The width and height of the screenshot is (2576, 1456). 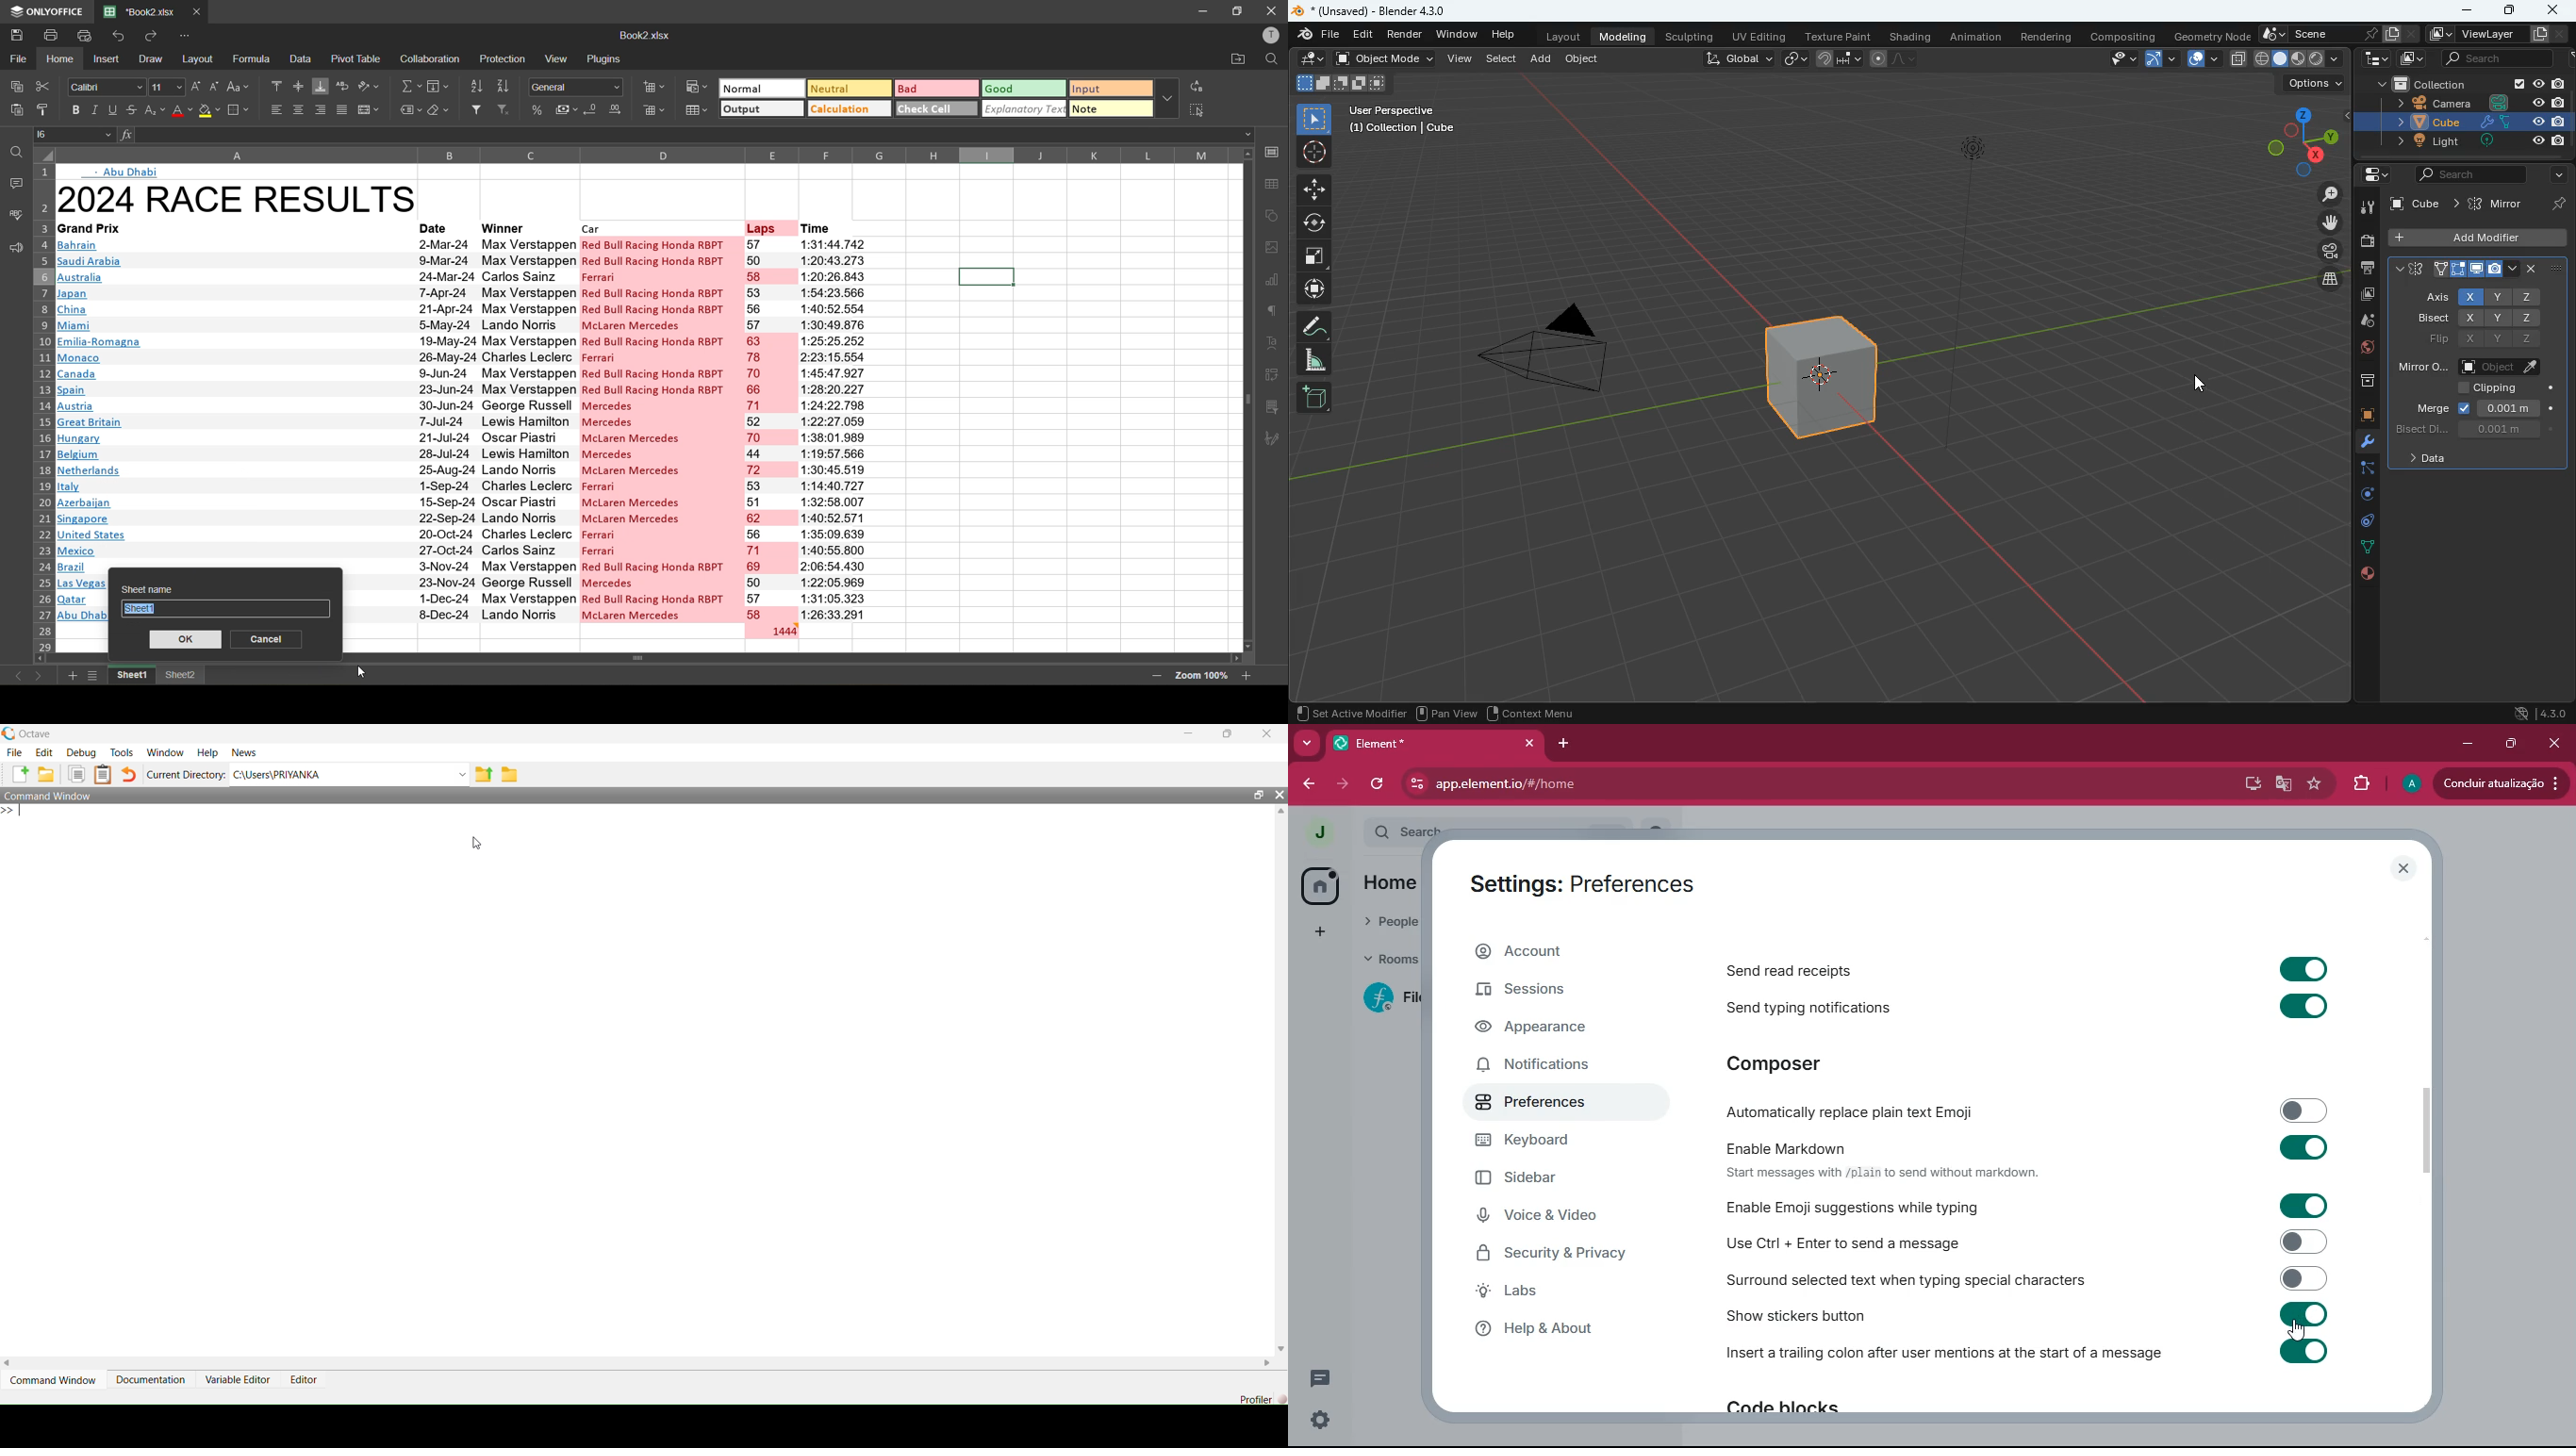 What do you see at coordinates (2371, 174) in the screenshot?
I see `settings` at bounding box center [2371, 174].